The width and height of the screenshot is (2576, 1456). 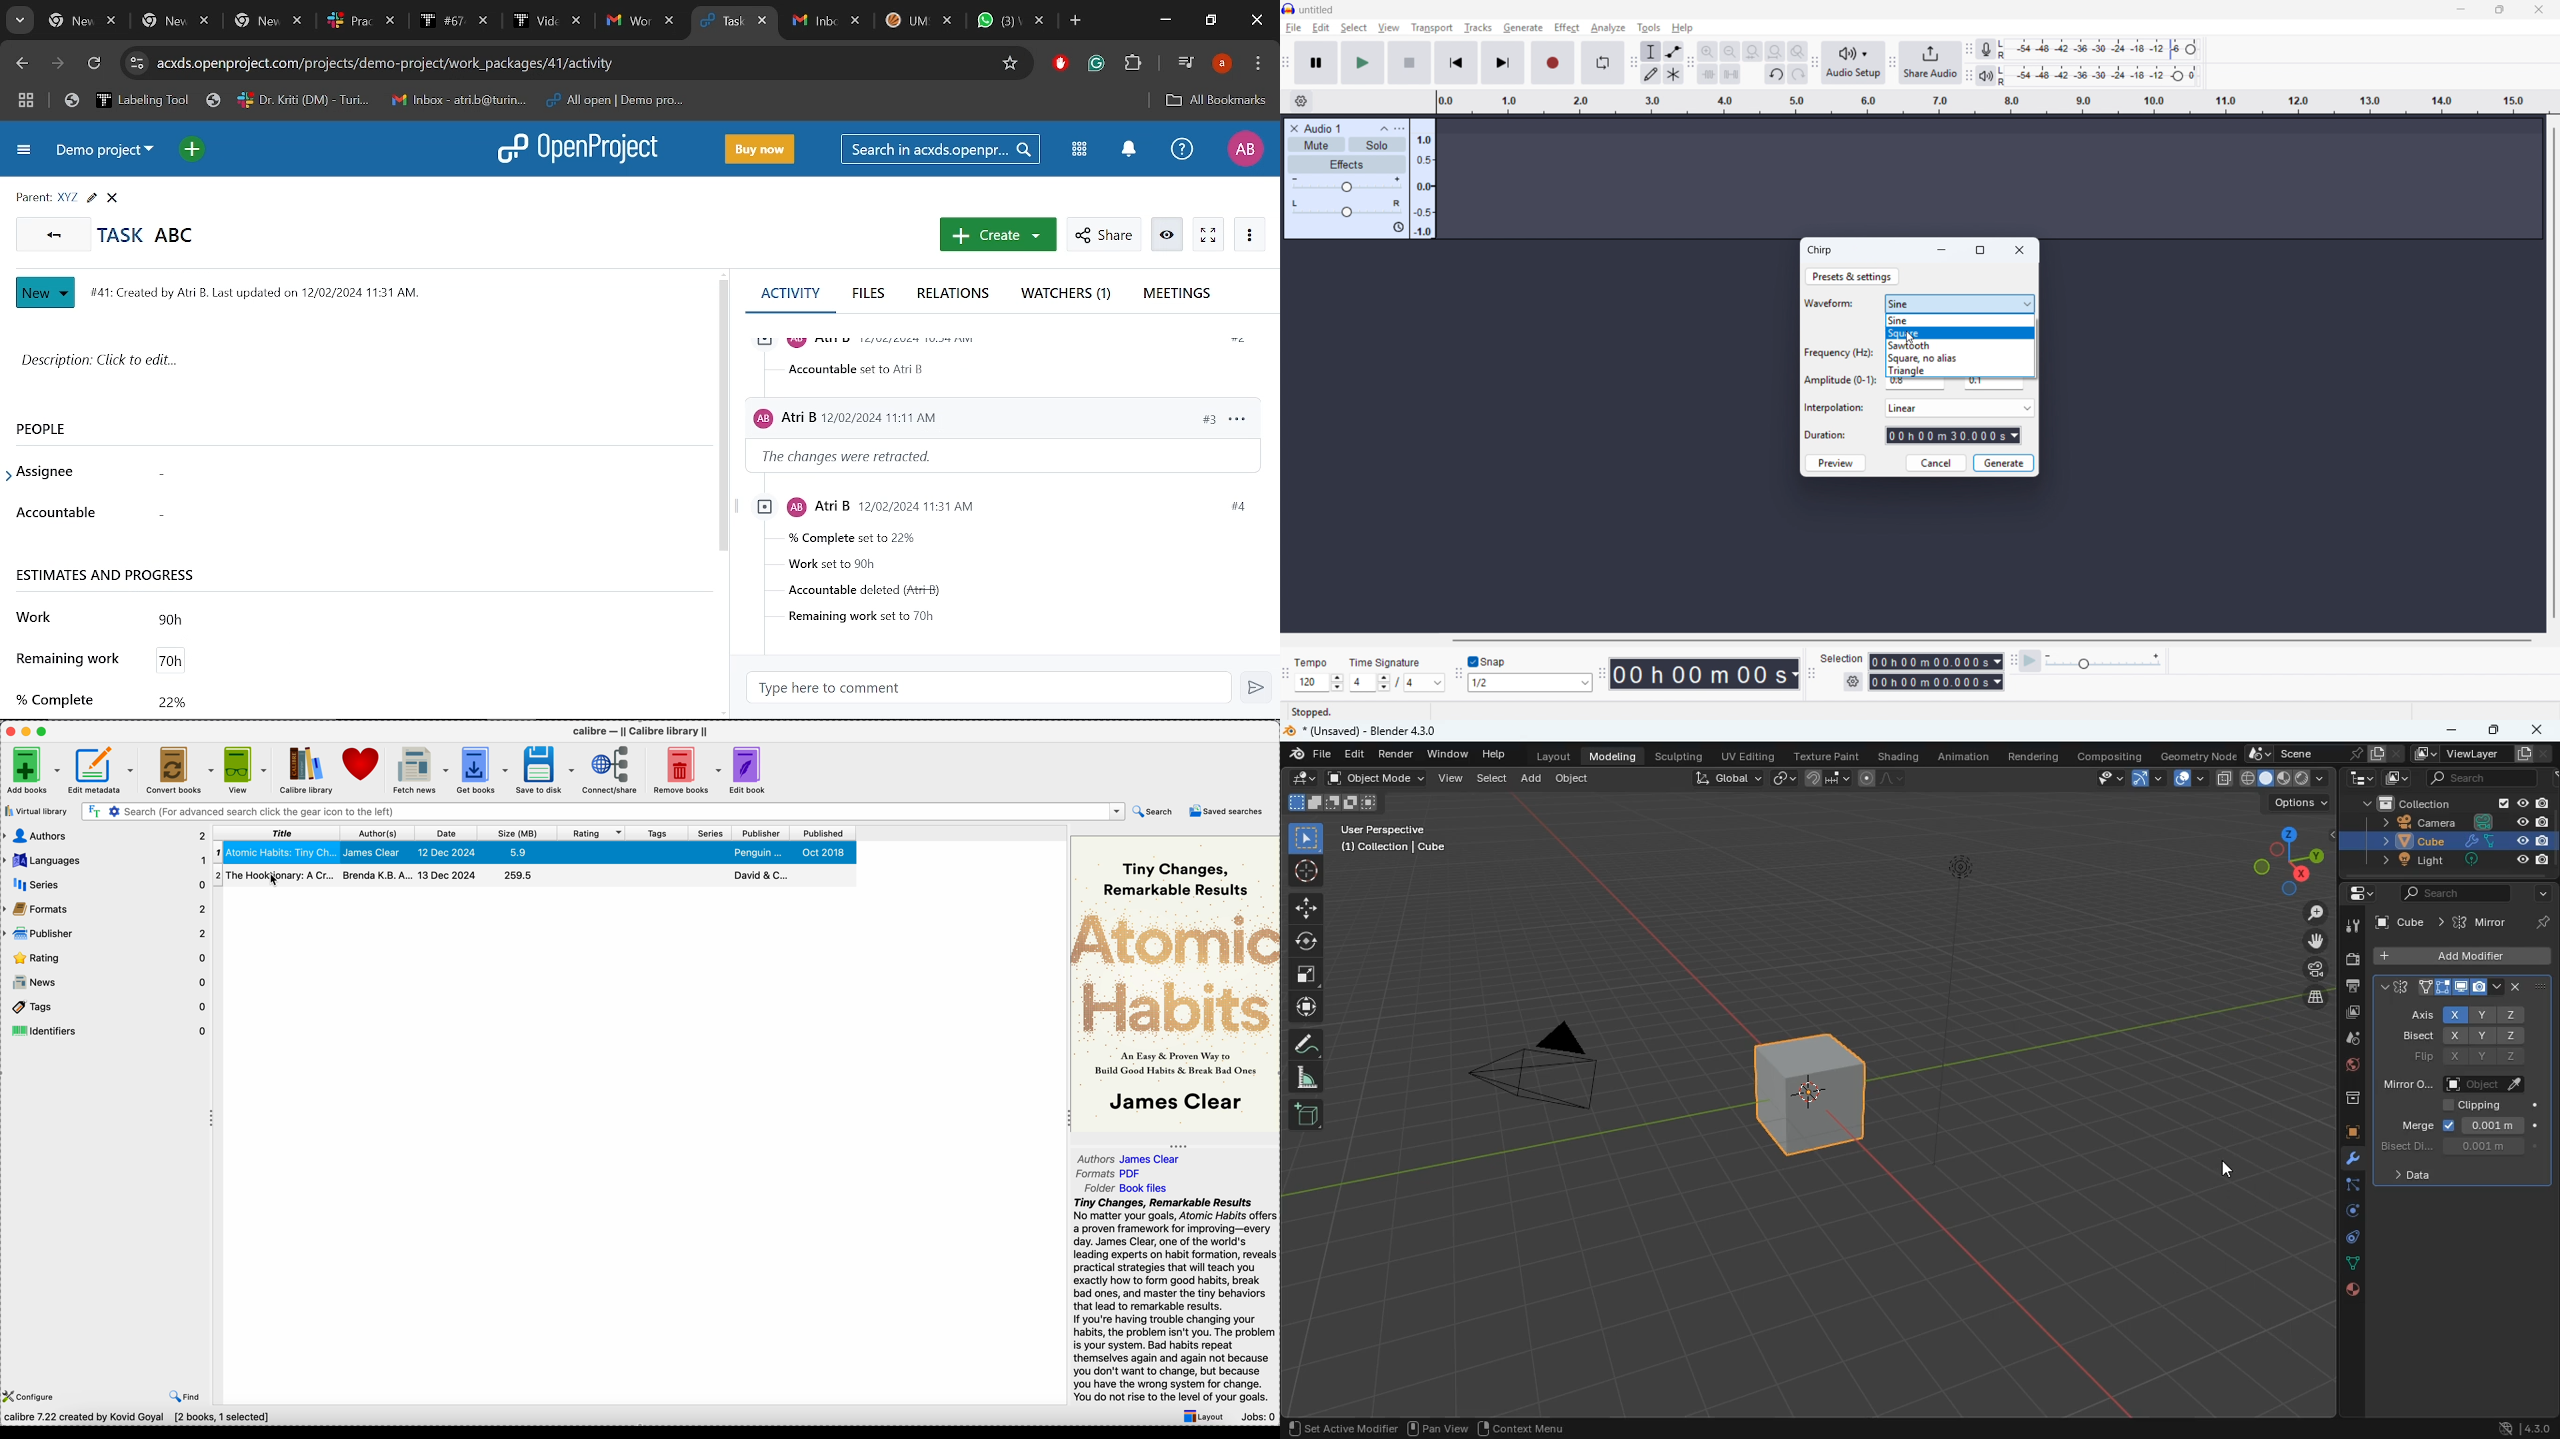 I want to click on Multi - tool, so click(x=1674, y=74).